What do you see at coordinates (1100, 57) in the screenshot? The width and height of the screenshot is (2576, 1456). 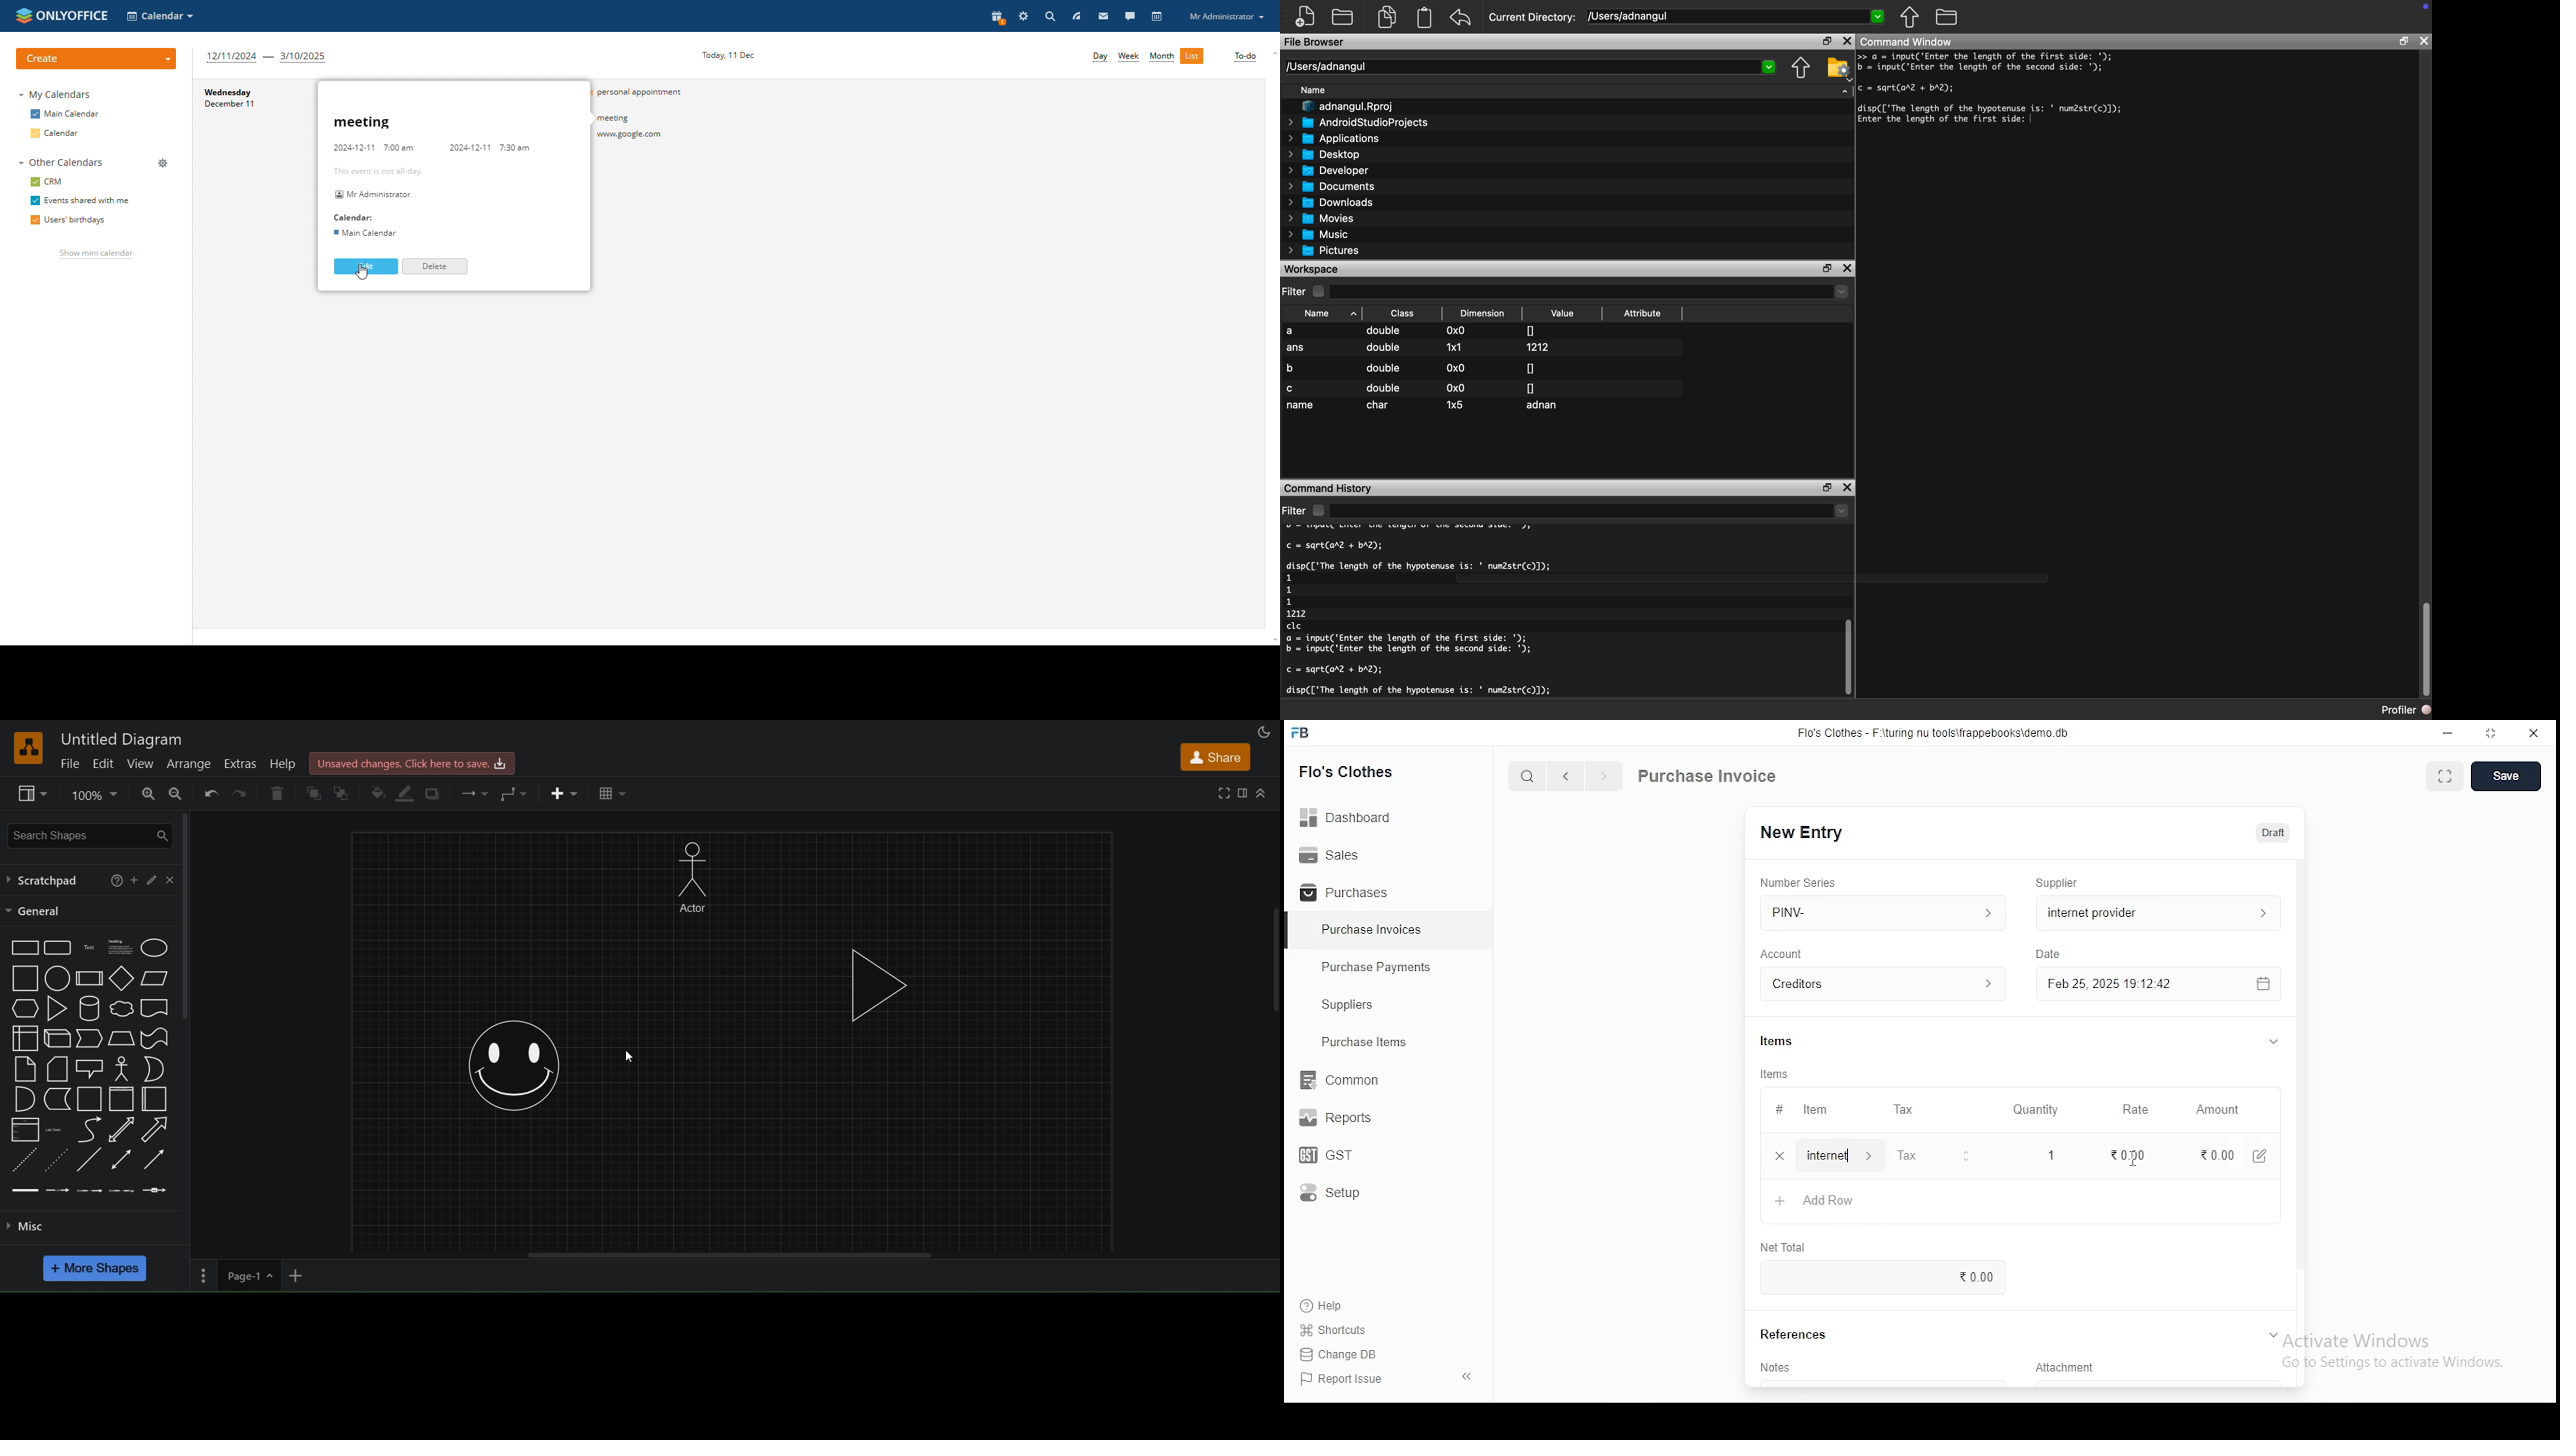 I see `day view` at bounding box center [1100, 57].